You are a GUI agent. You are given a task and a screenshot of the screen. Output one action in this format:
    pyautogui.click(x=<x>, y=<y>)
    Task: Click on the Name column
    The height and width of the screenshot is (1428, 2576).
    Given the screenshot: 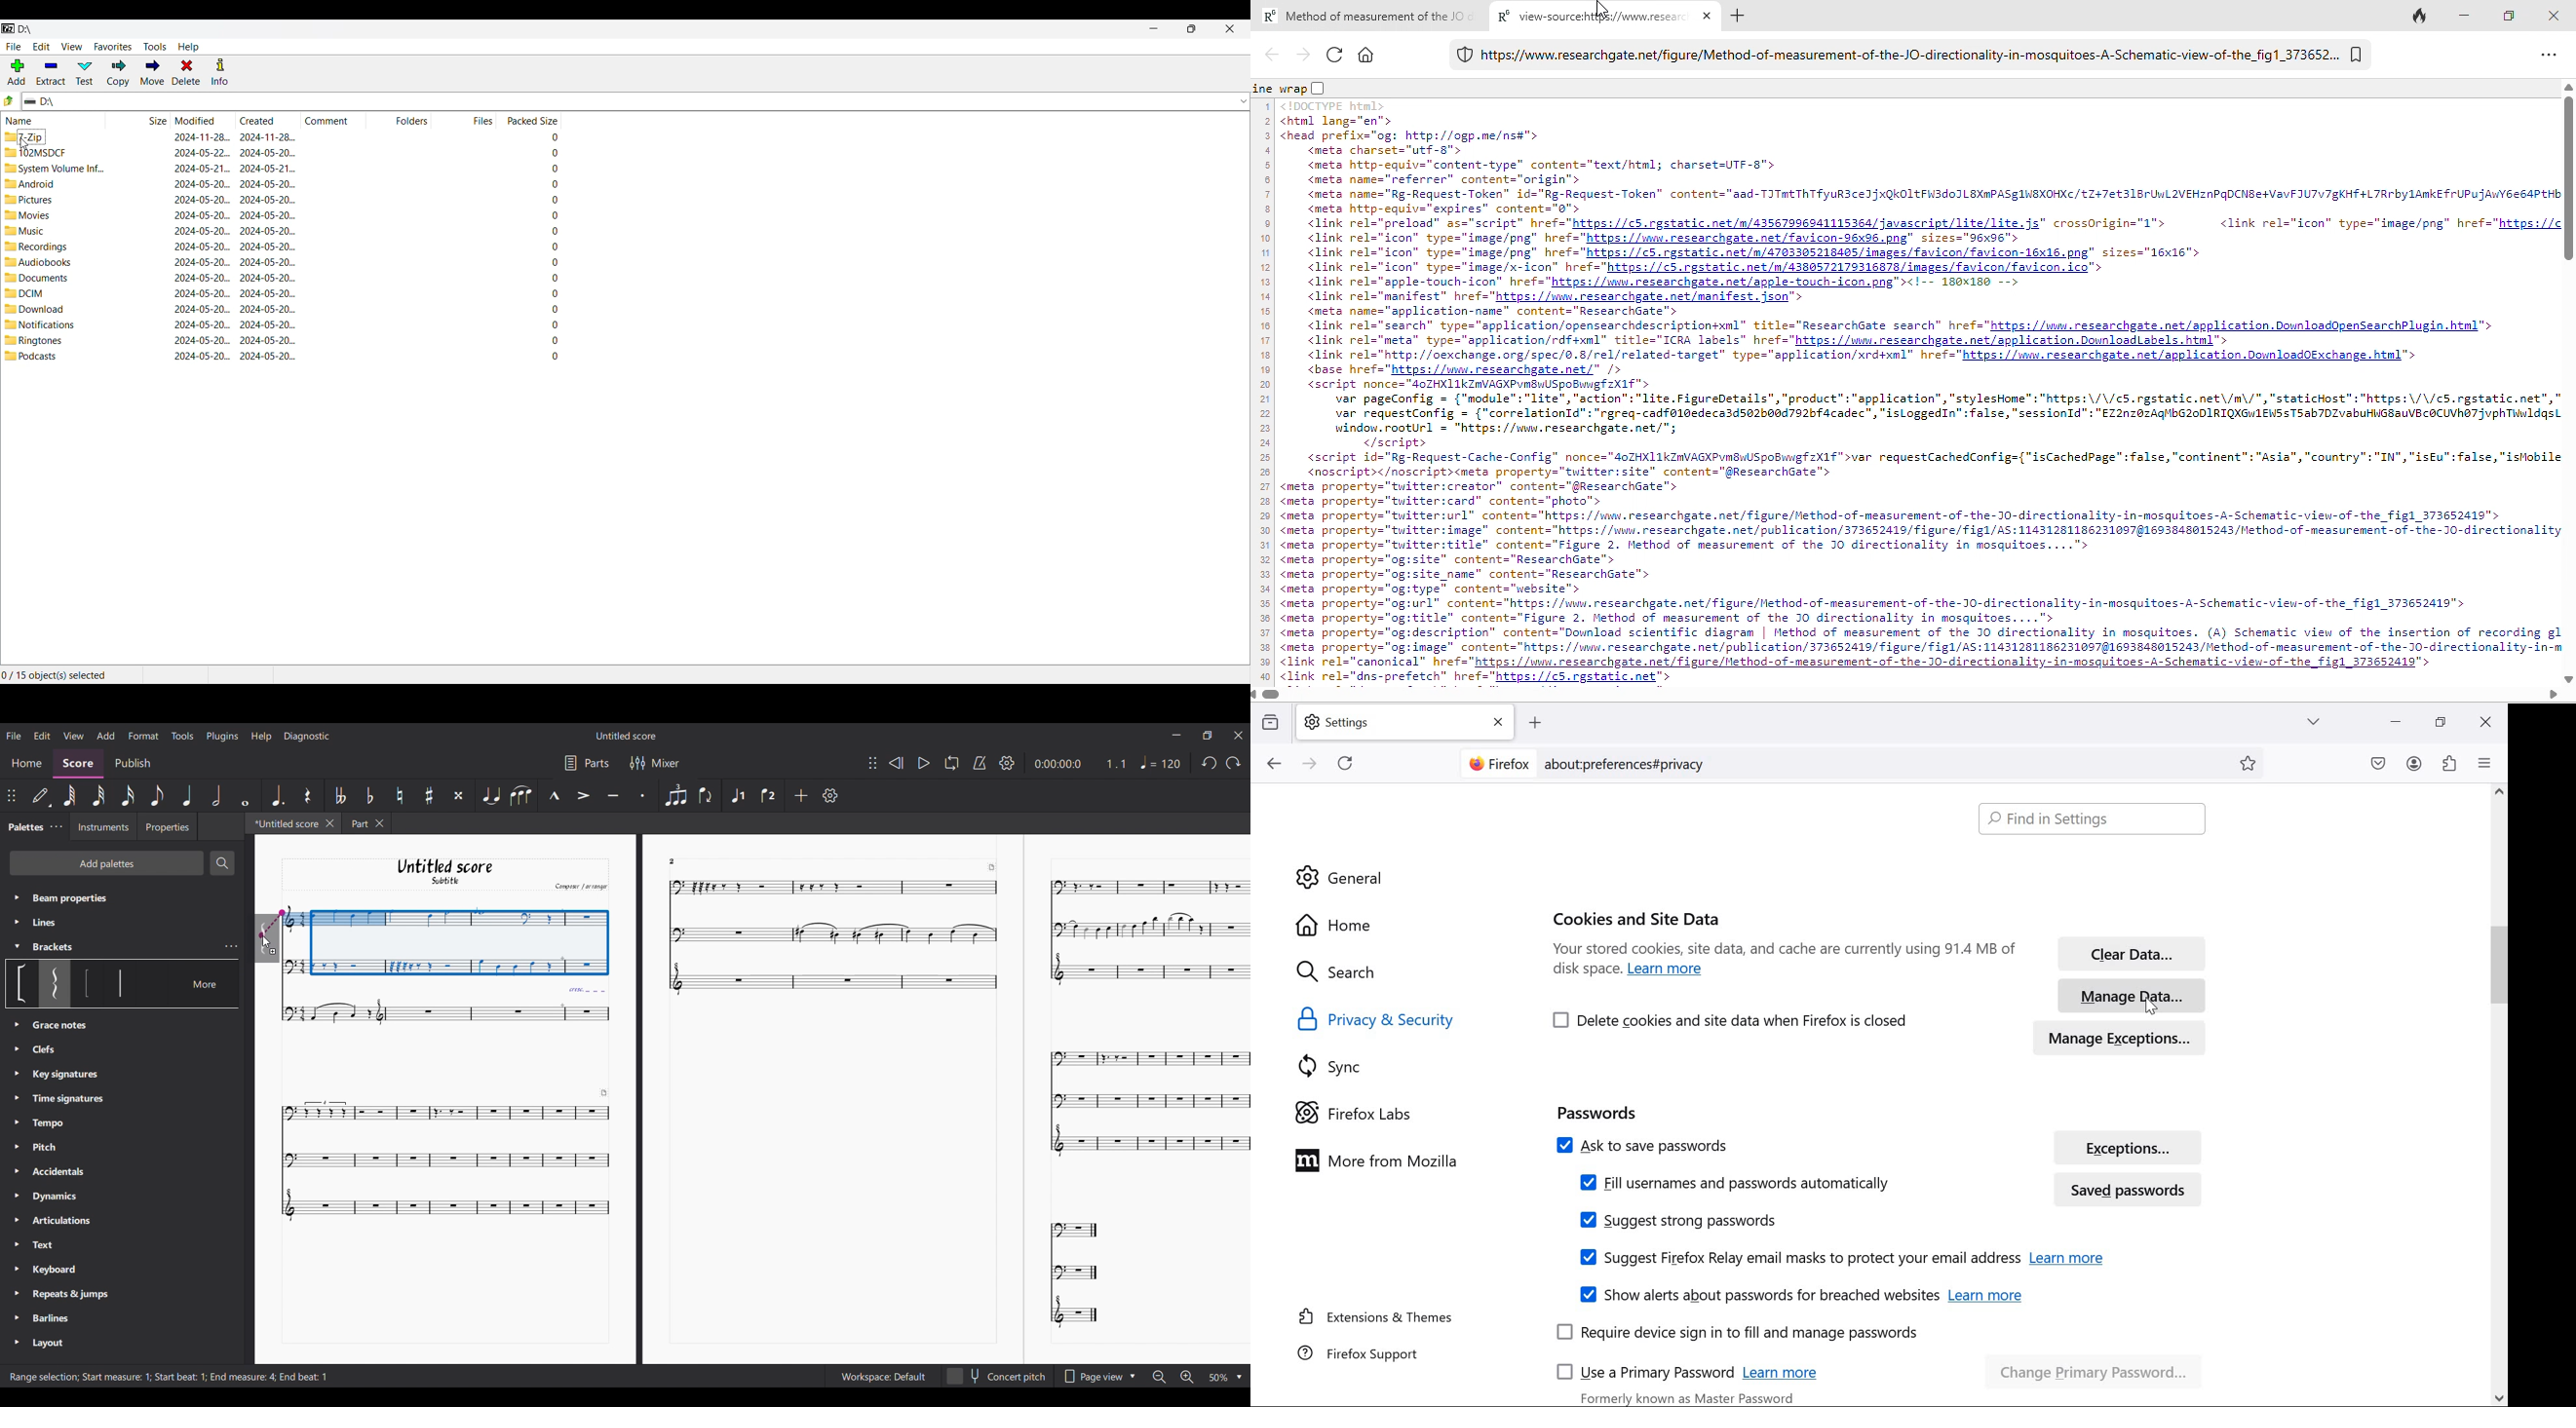 What is the action you would take?
    pyautogui.click(x=54, y=120)
    